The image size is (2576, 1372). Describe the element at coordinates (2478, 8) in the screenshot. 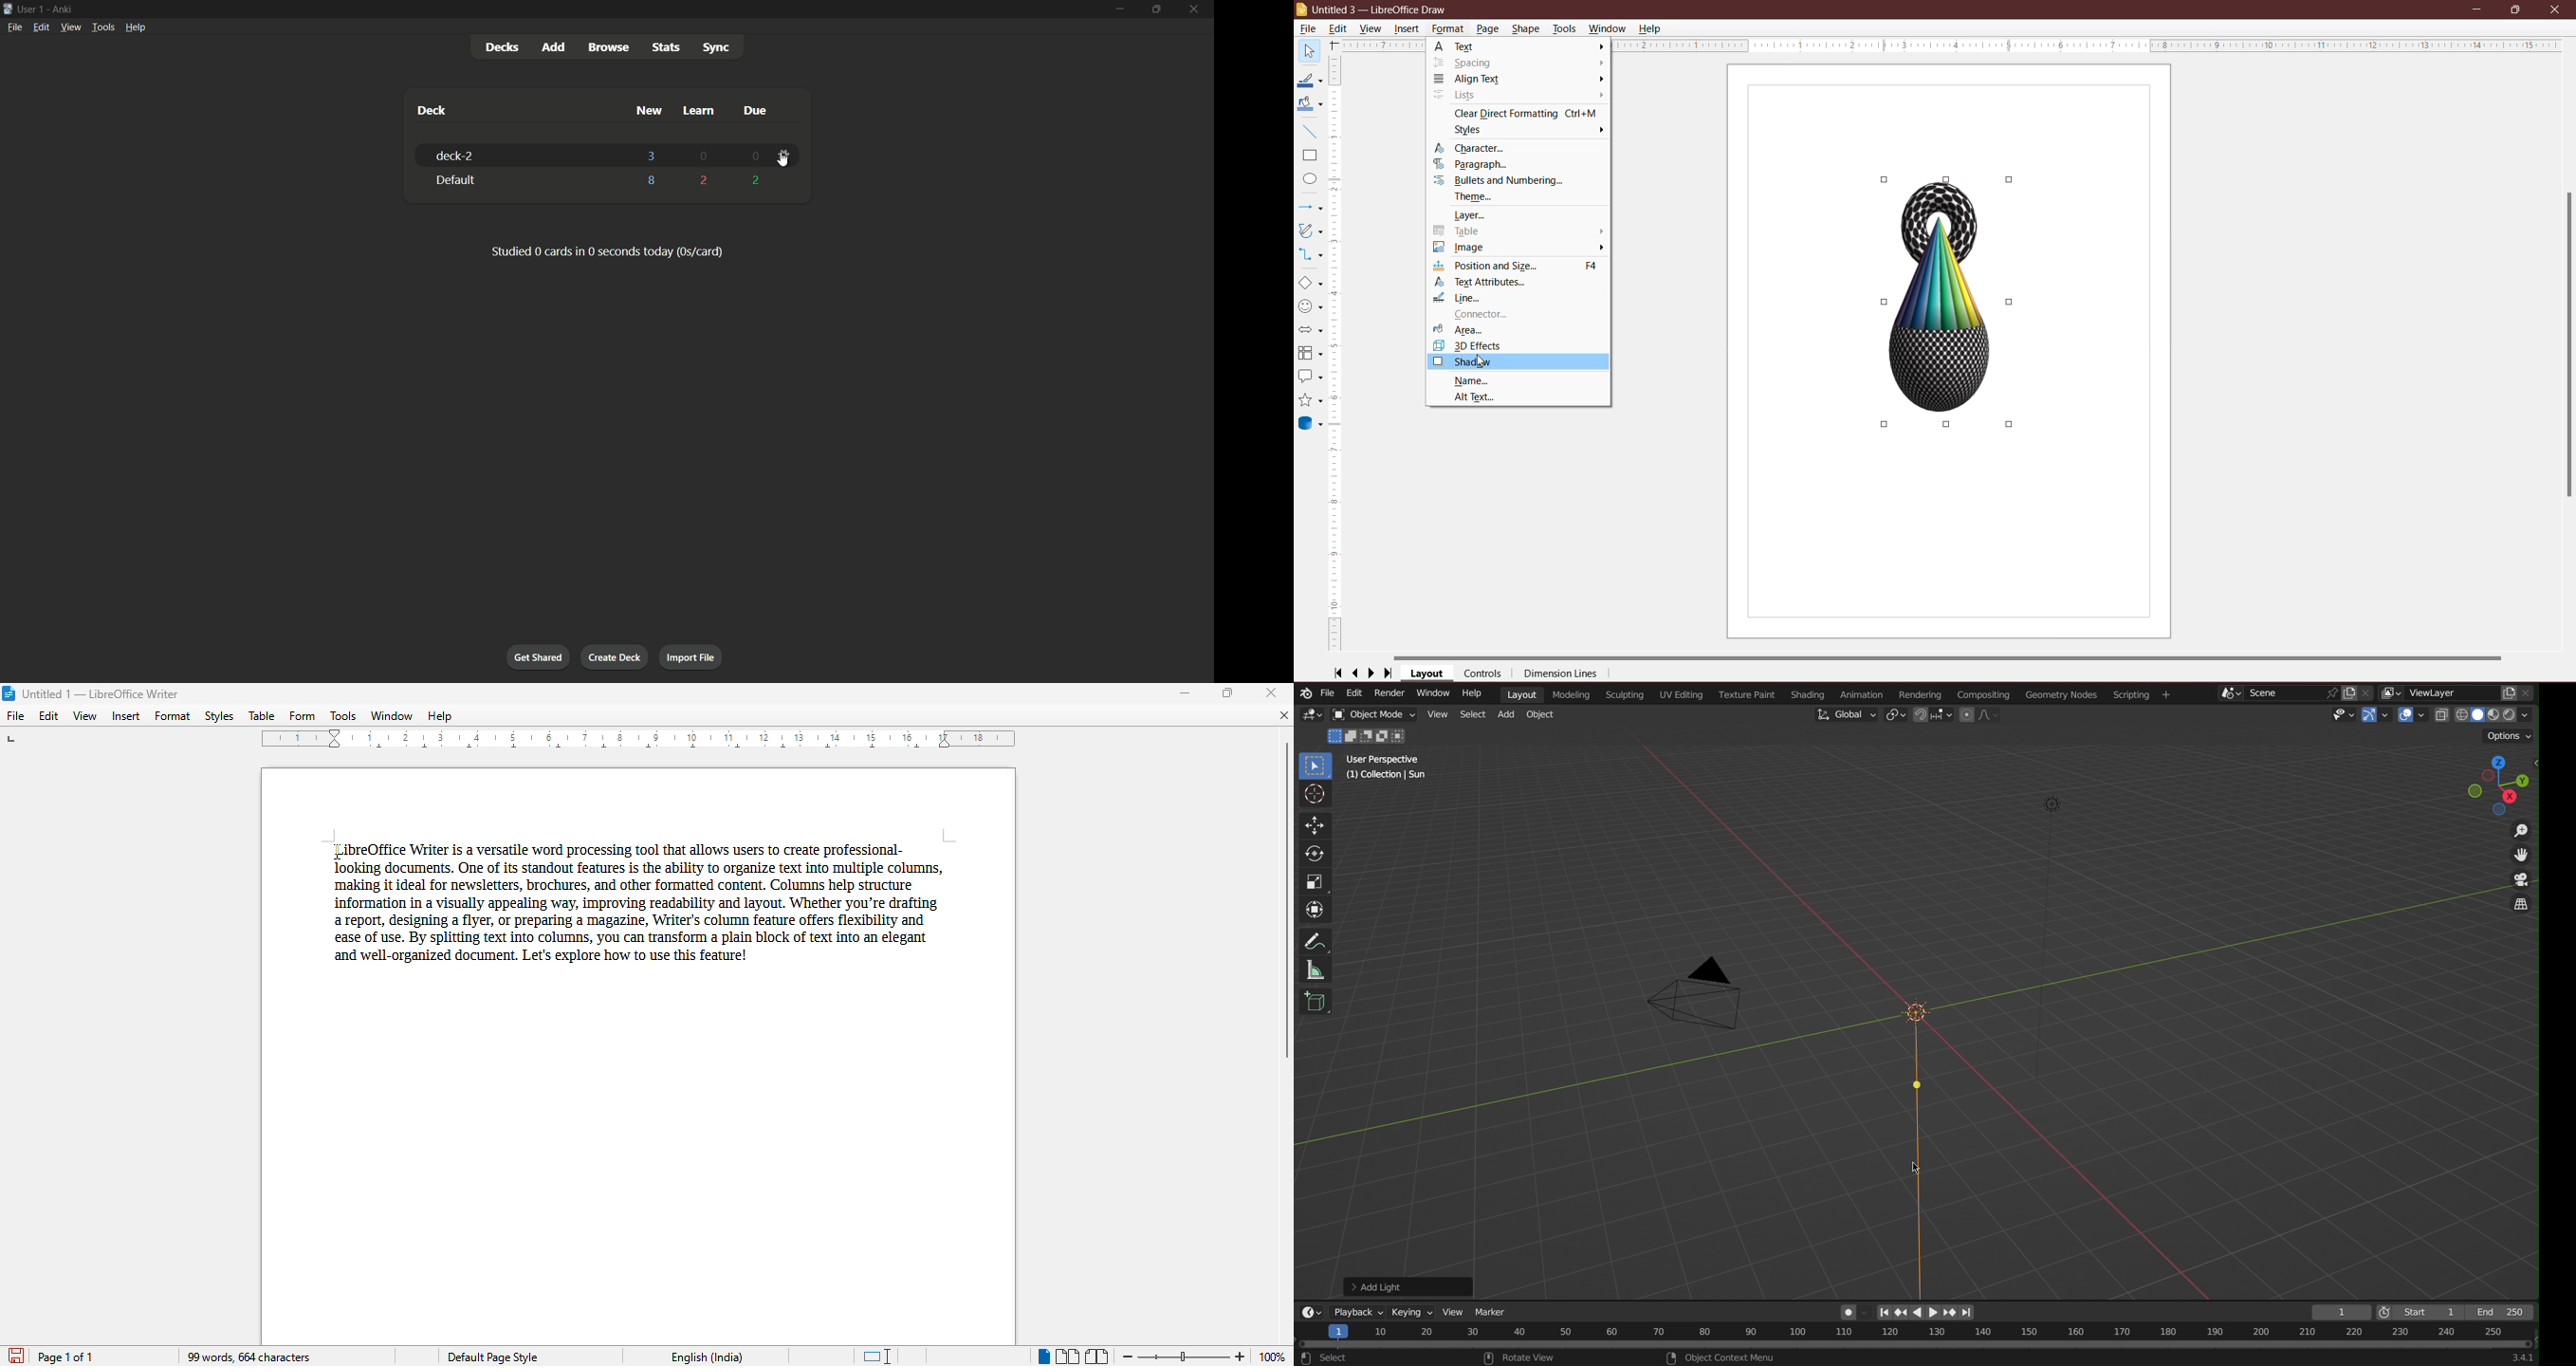

I see `Minimize` at that location.